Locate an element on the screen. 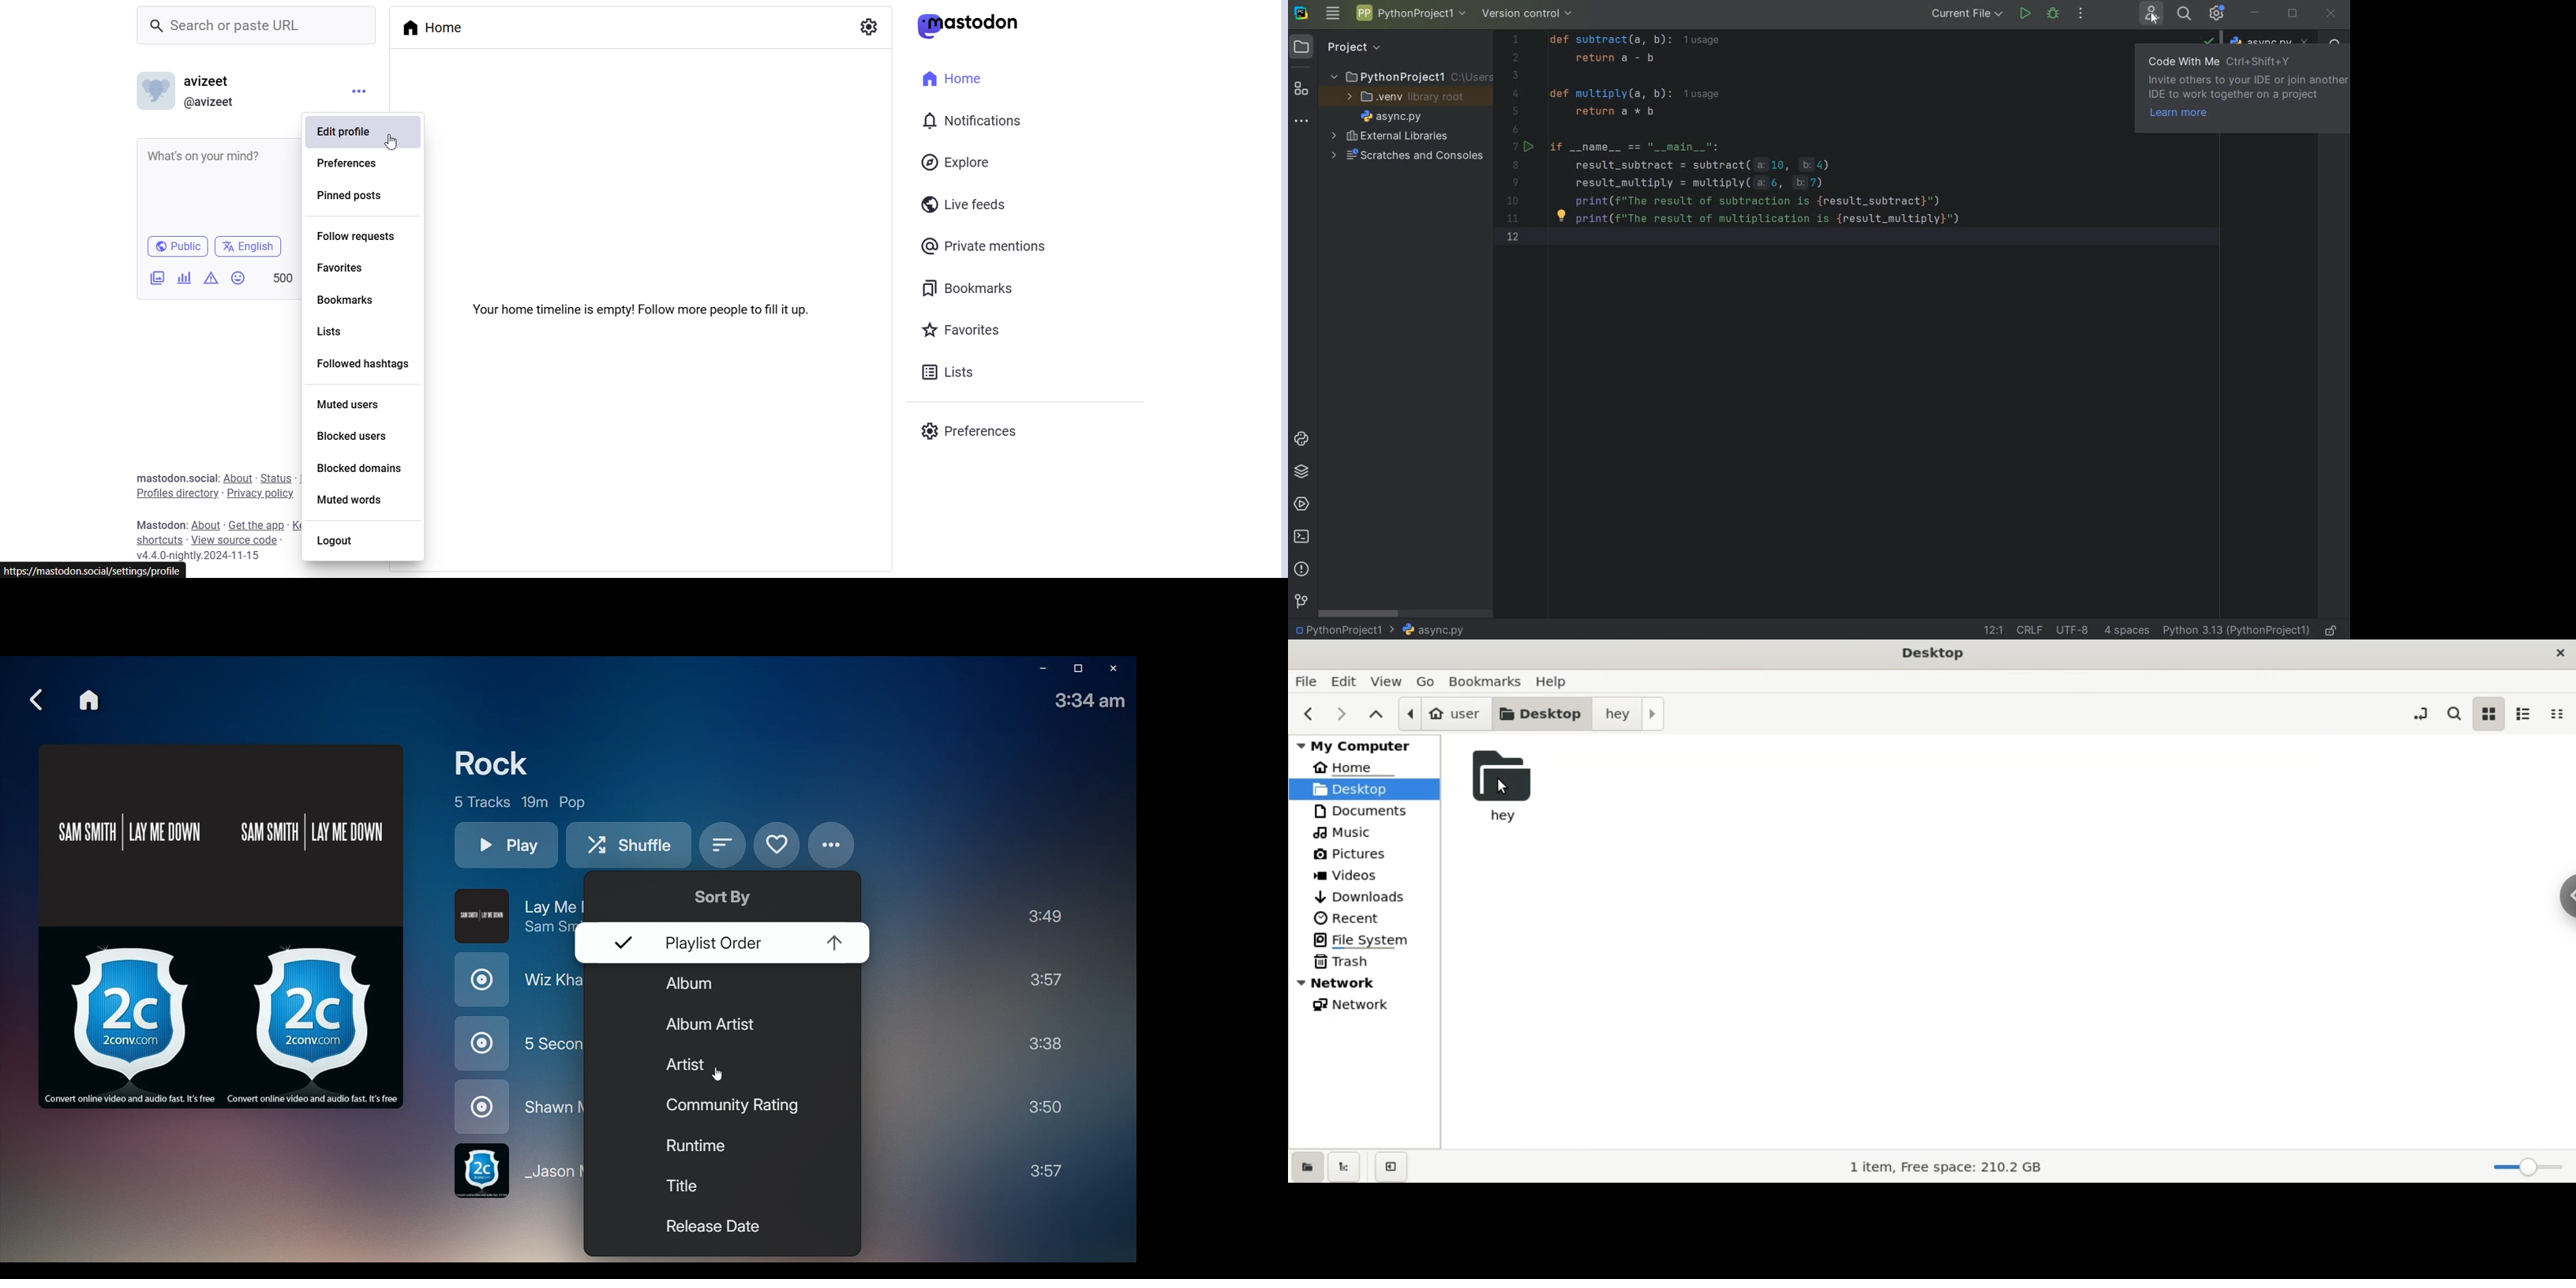 This screenshot has height=1288, width=2576. GO TO LINE is located at coordinates (1992, 630).